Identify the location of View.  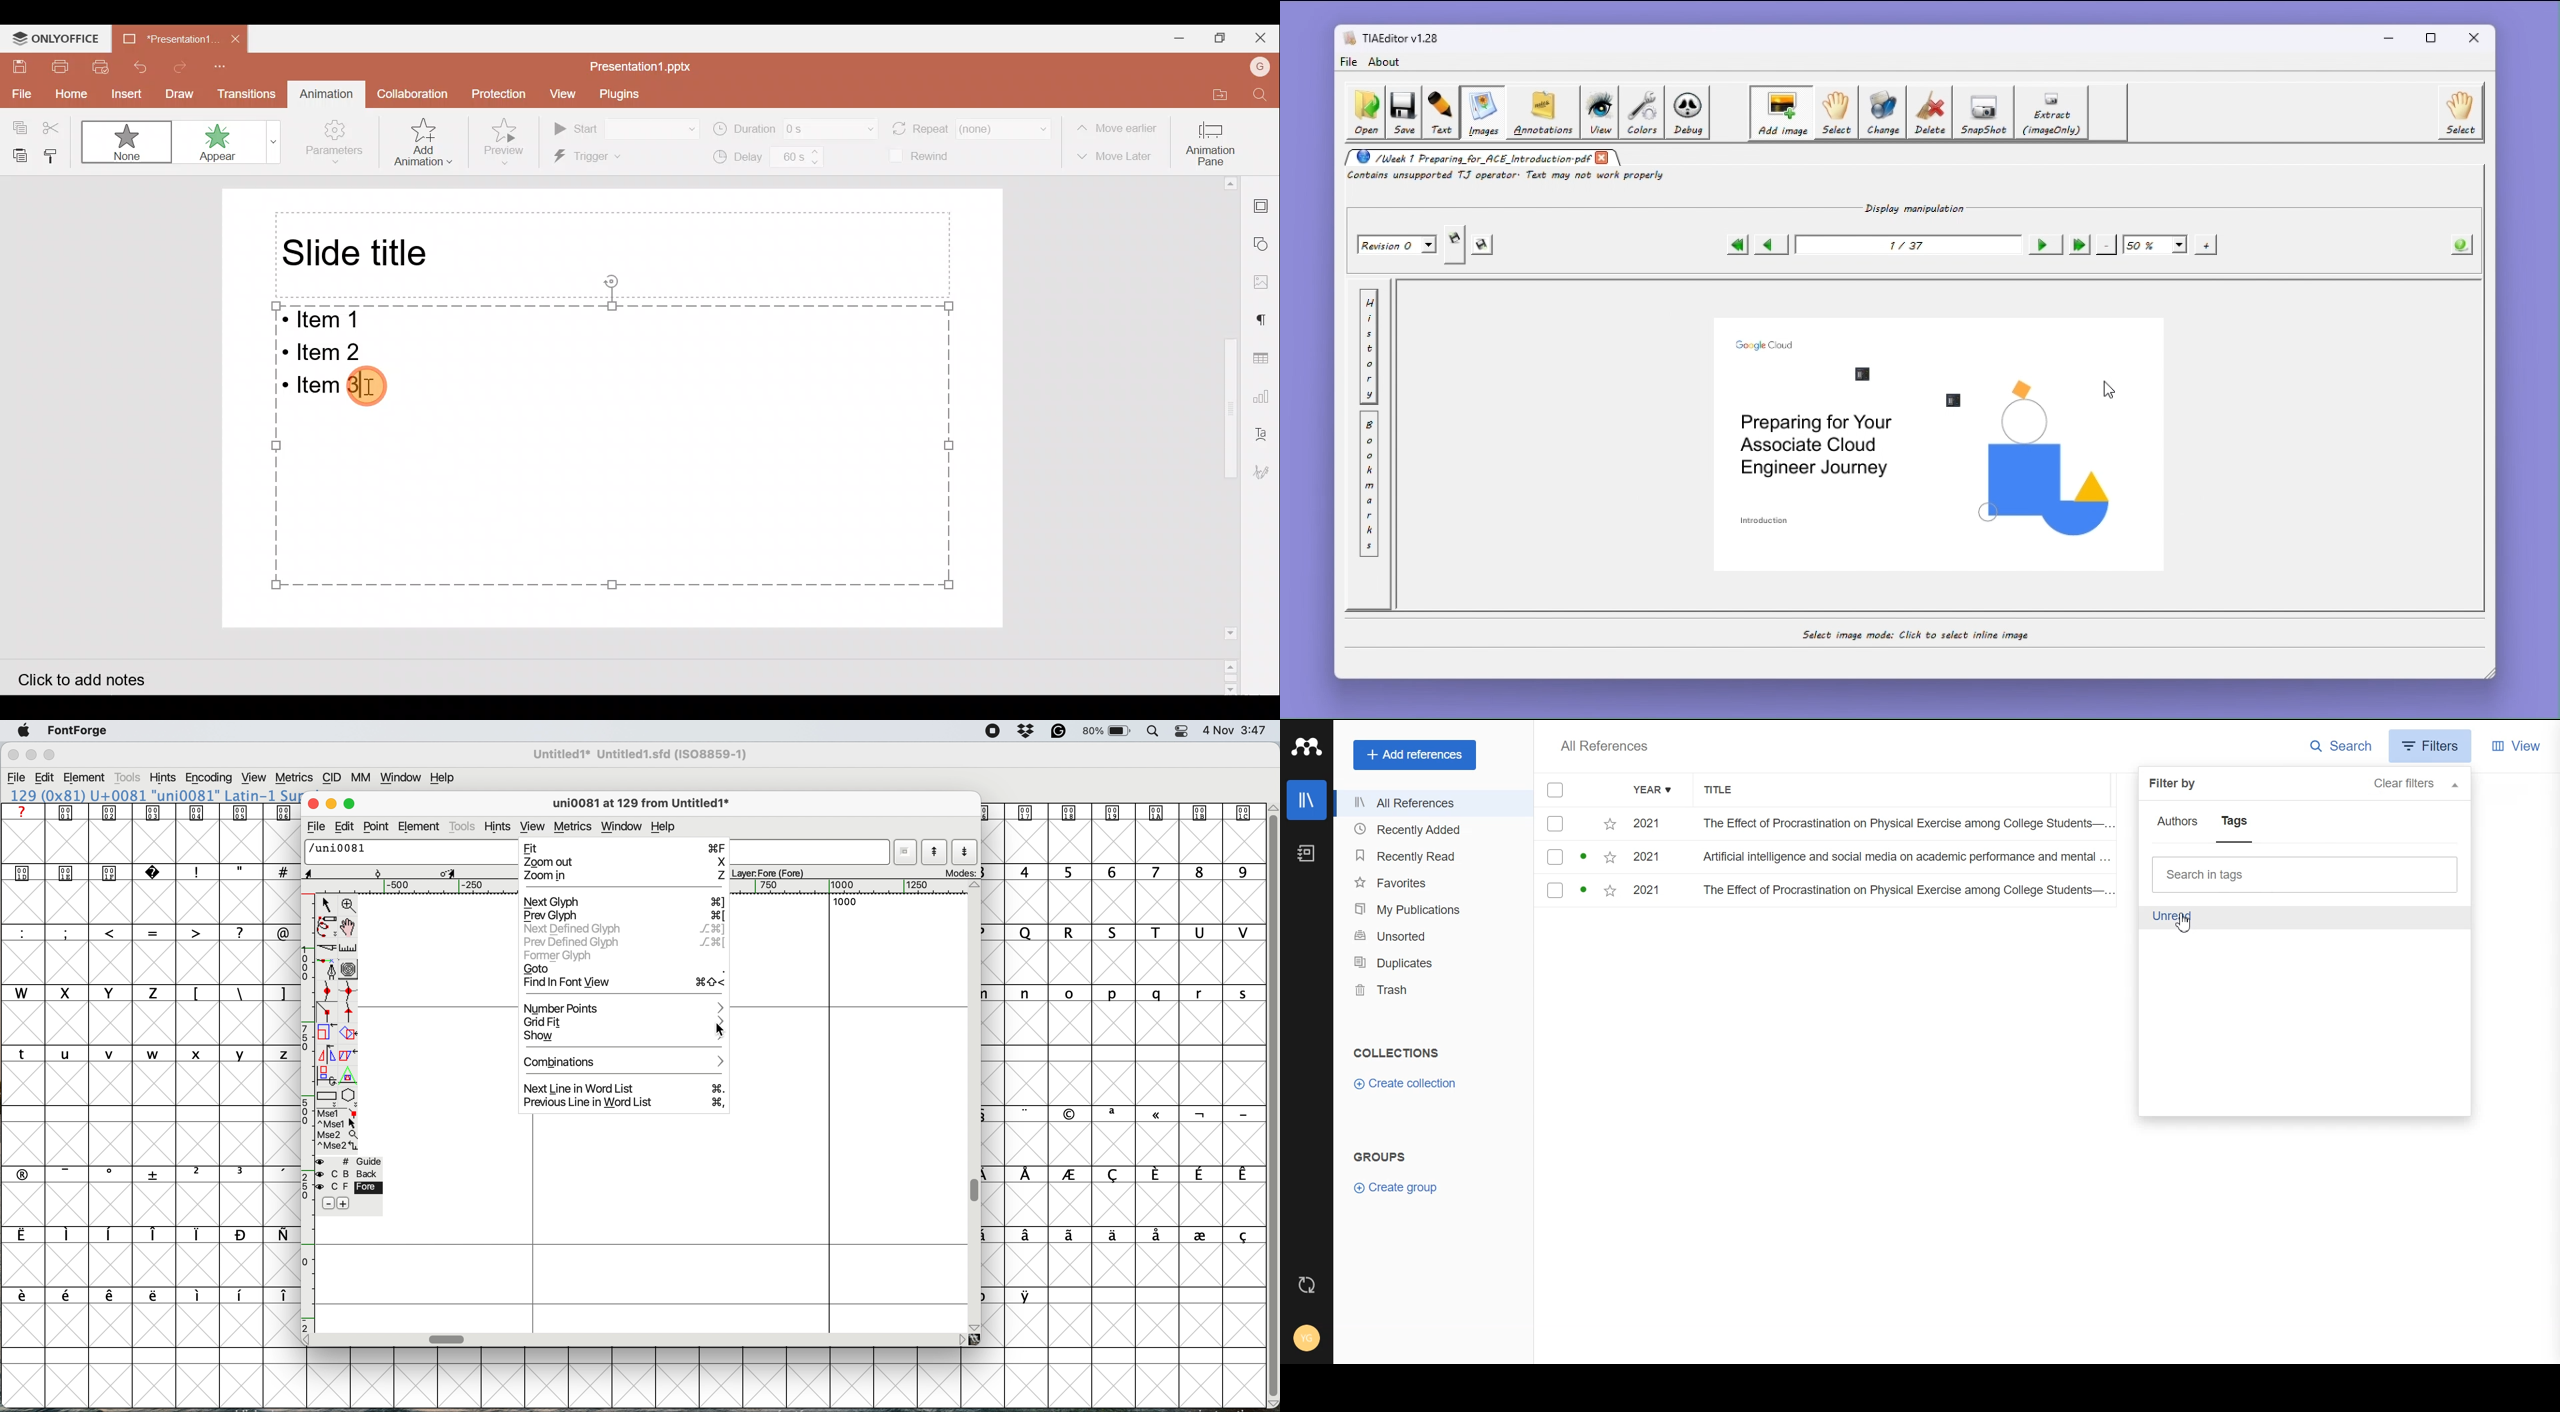
(564, 93).